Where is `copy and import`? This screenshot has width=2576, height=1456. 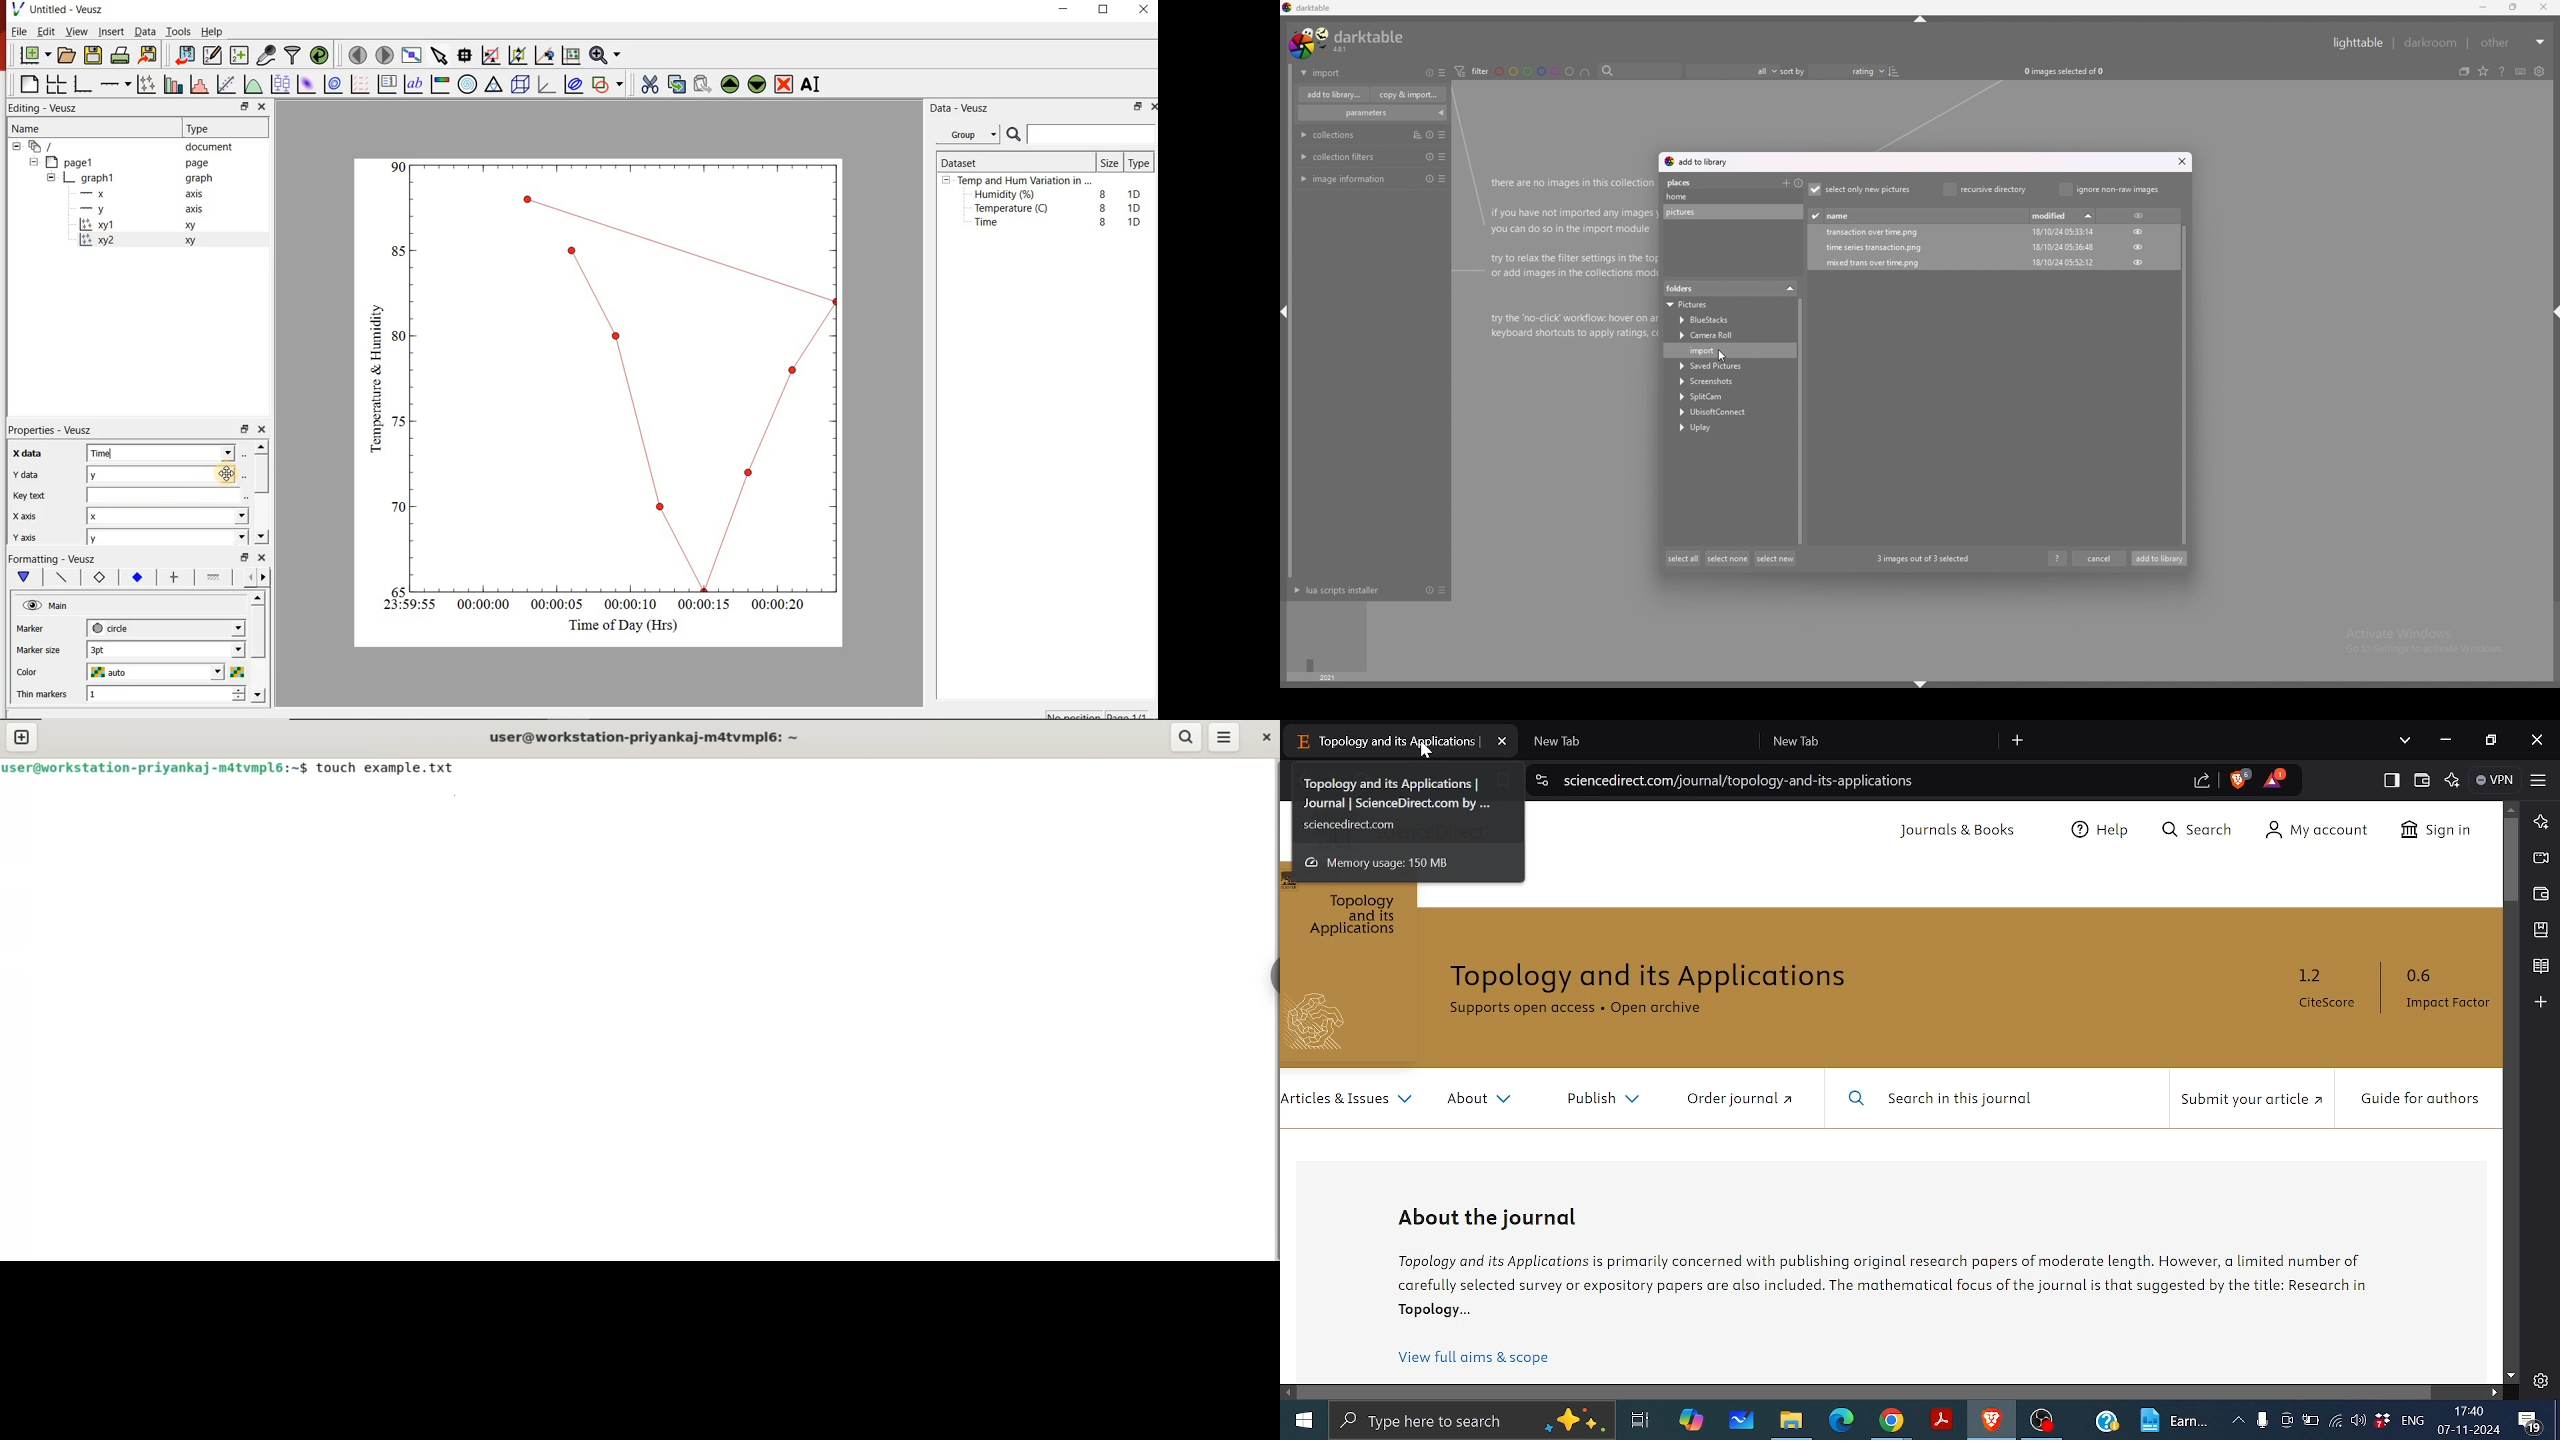
copy and import is located at coordinates (1409, 94).